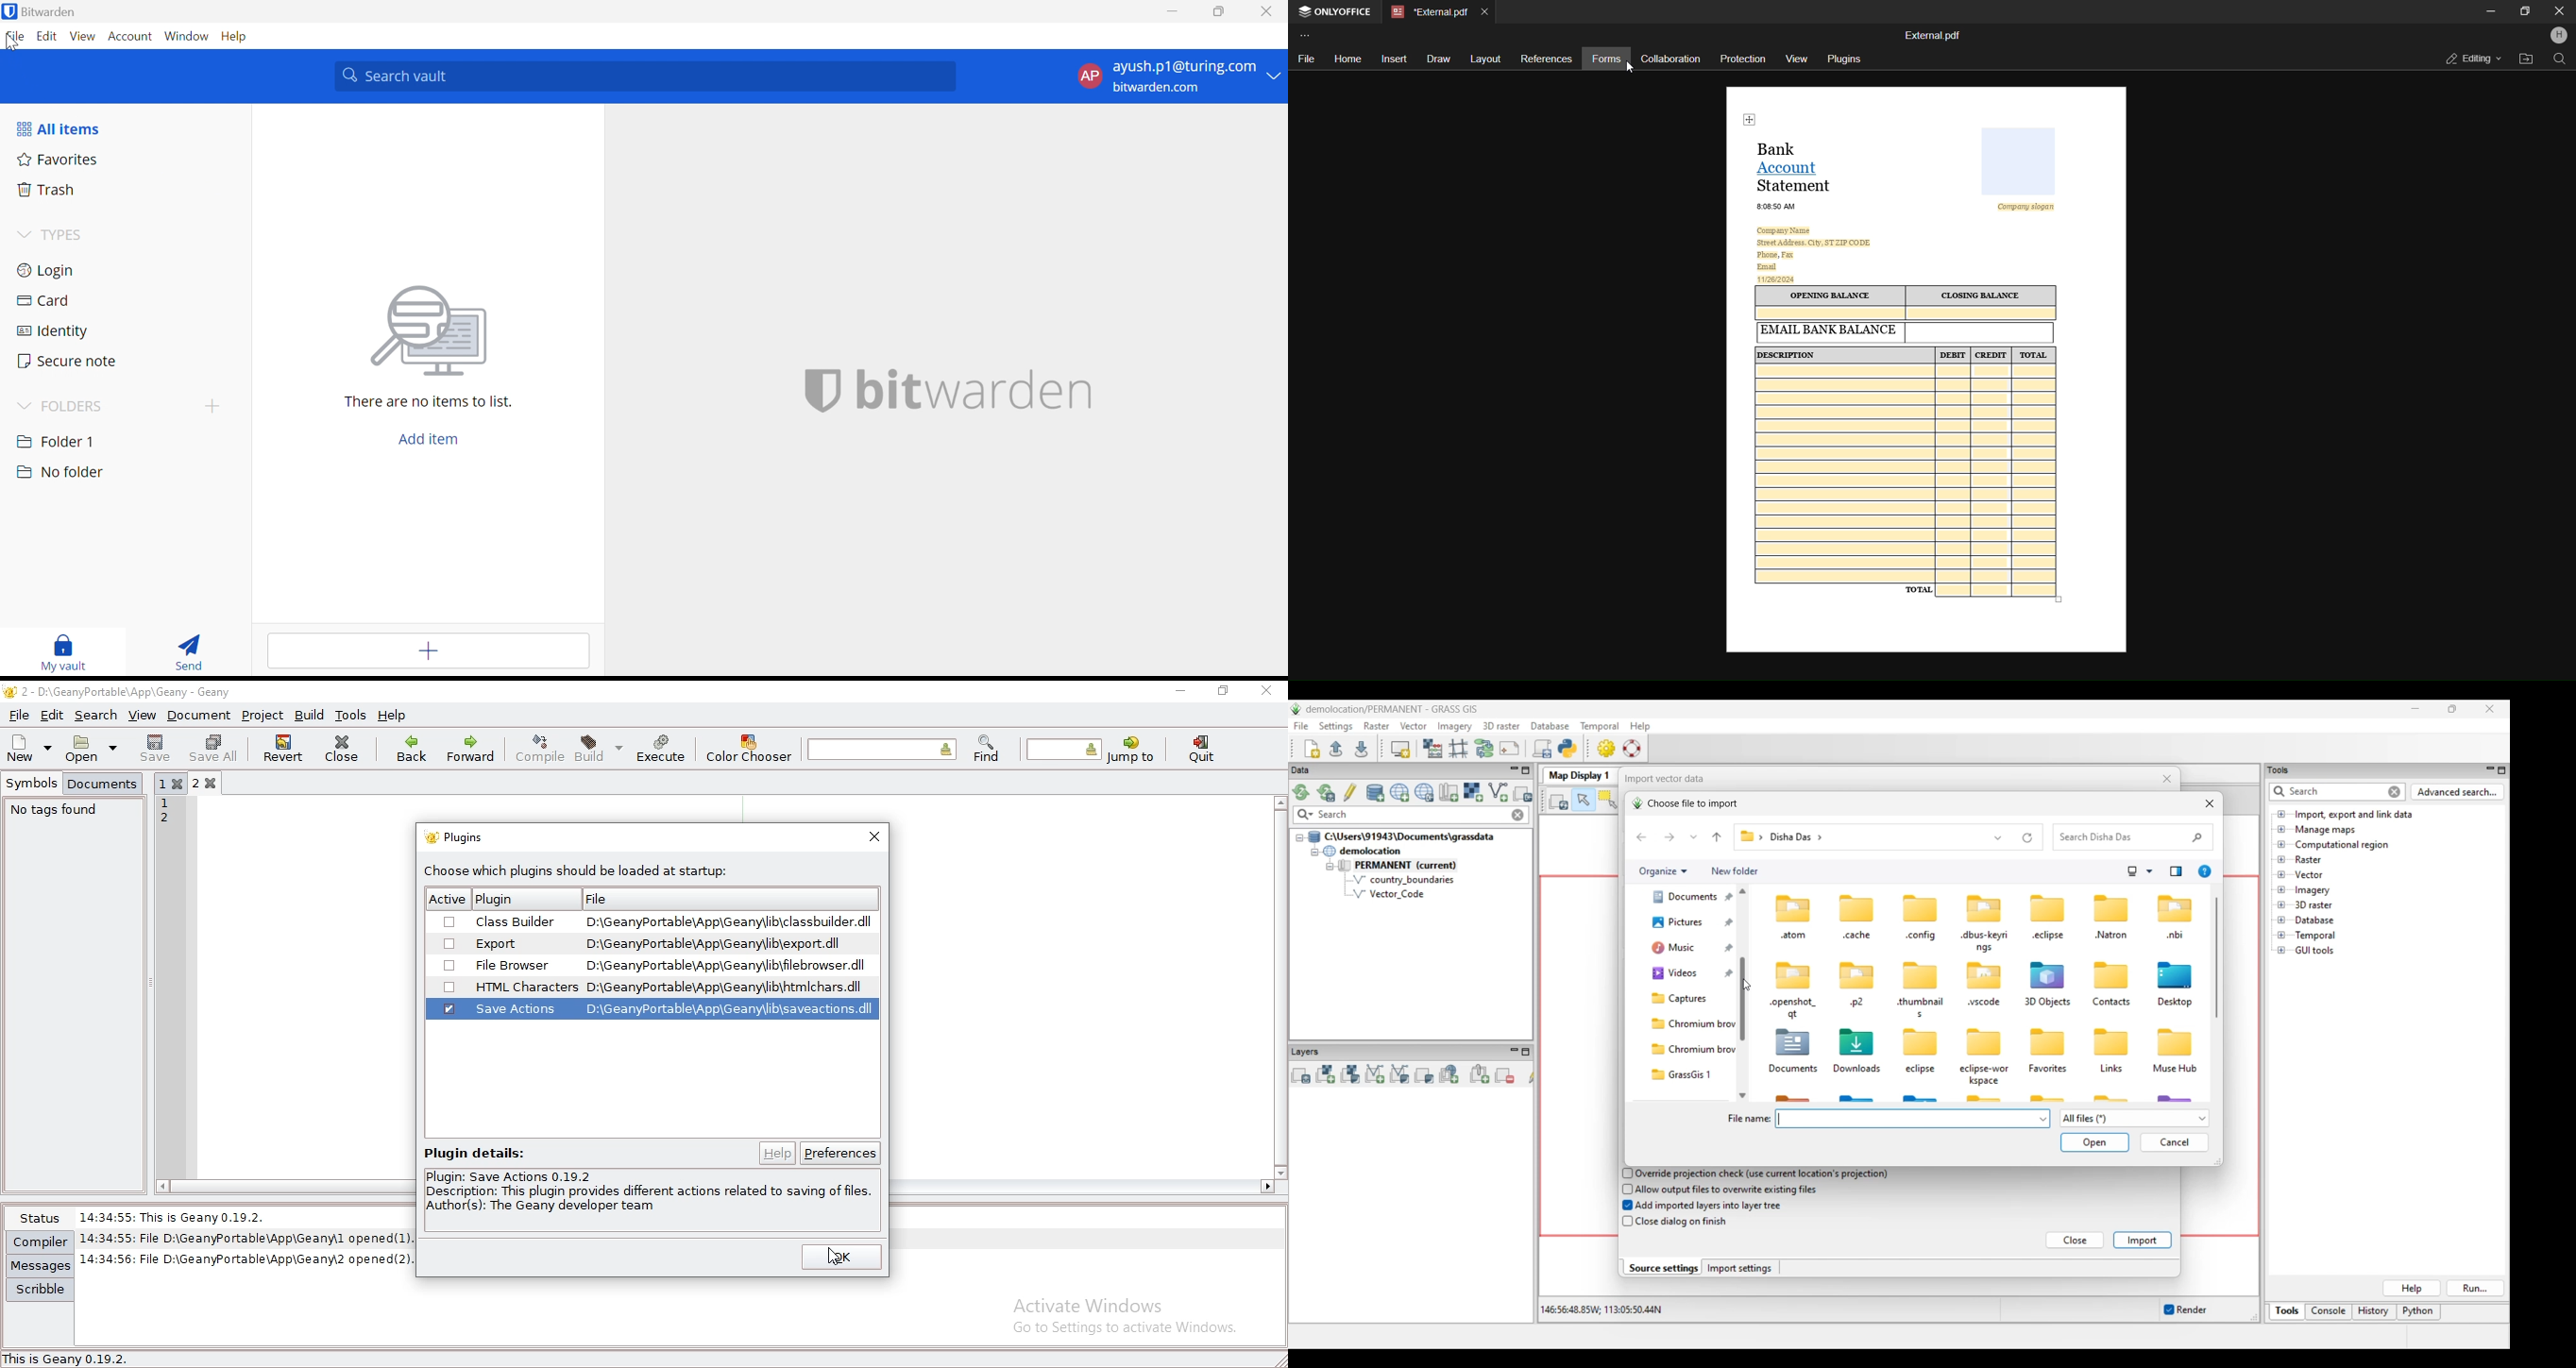 Image resolution: width=2576 pixels, height=1372 pixels. Describe the element at coordinates (86, 749) in the screenshot. I see `open` at that location.